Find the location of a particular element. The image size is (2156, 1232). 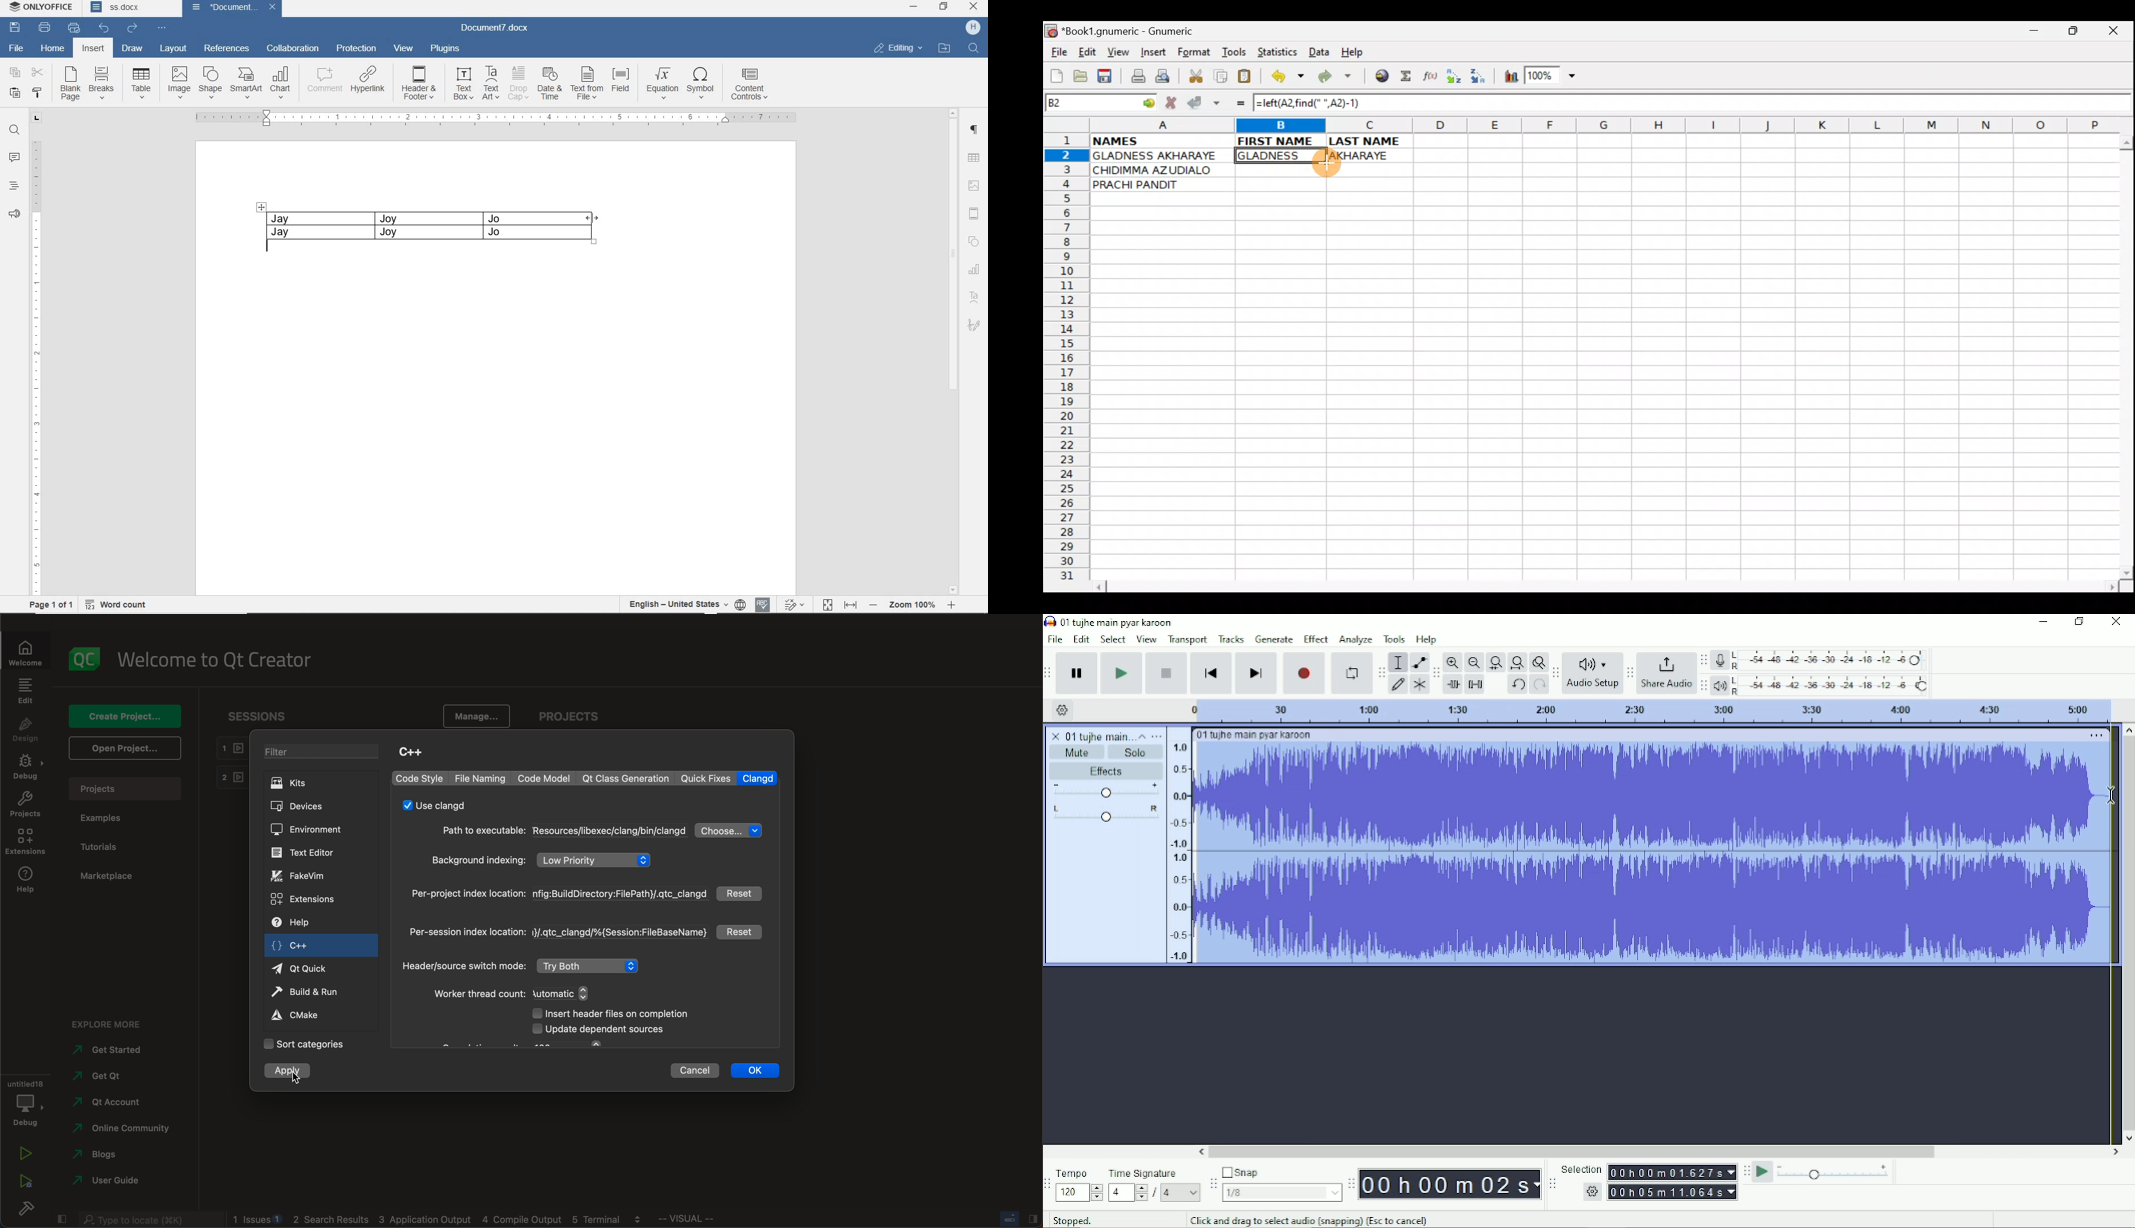

logs is located at coordinates (438, 1220).